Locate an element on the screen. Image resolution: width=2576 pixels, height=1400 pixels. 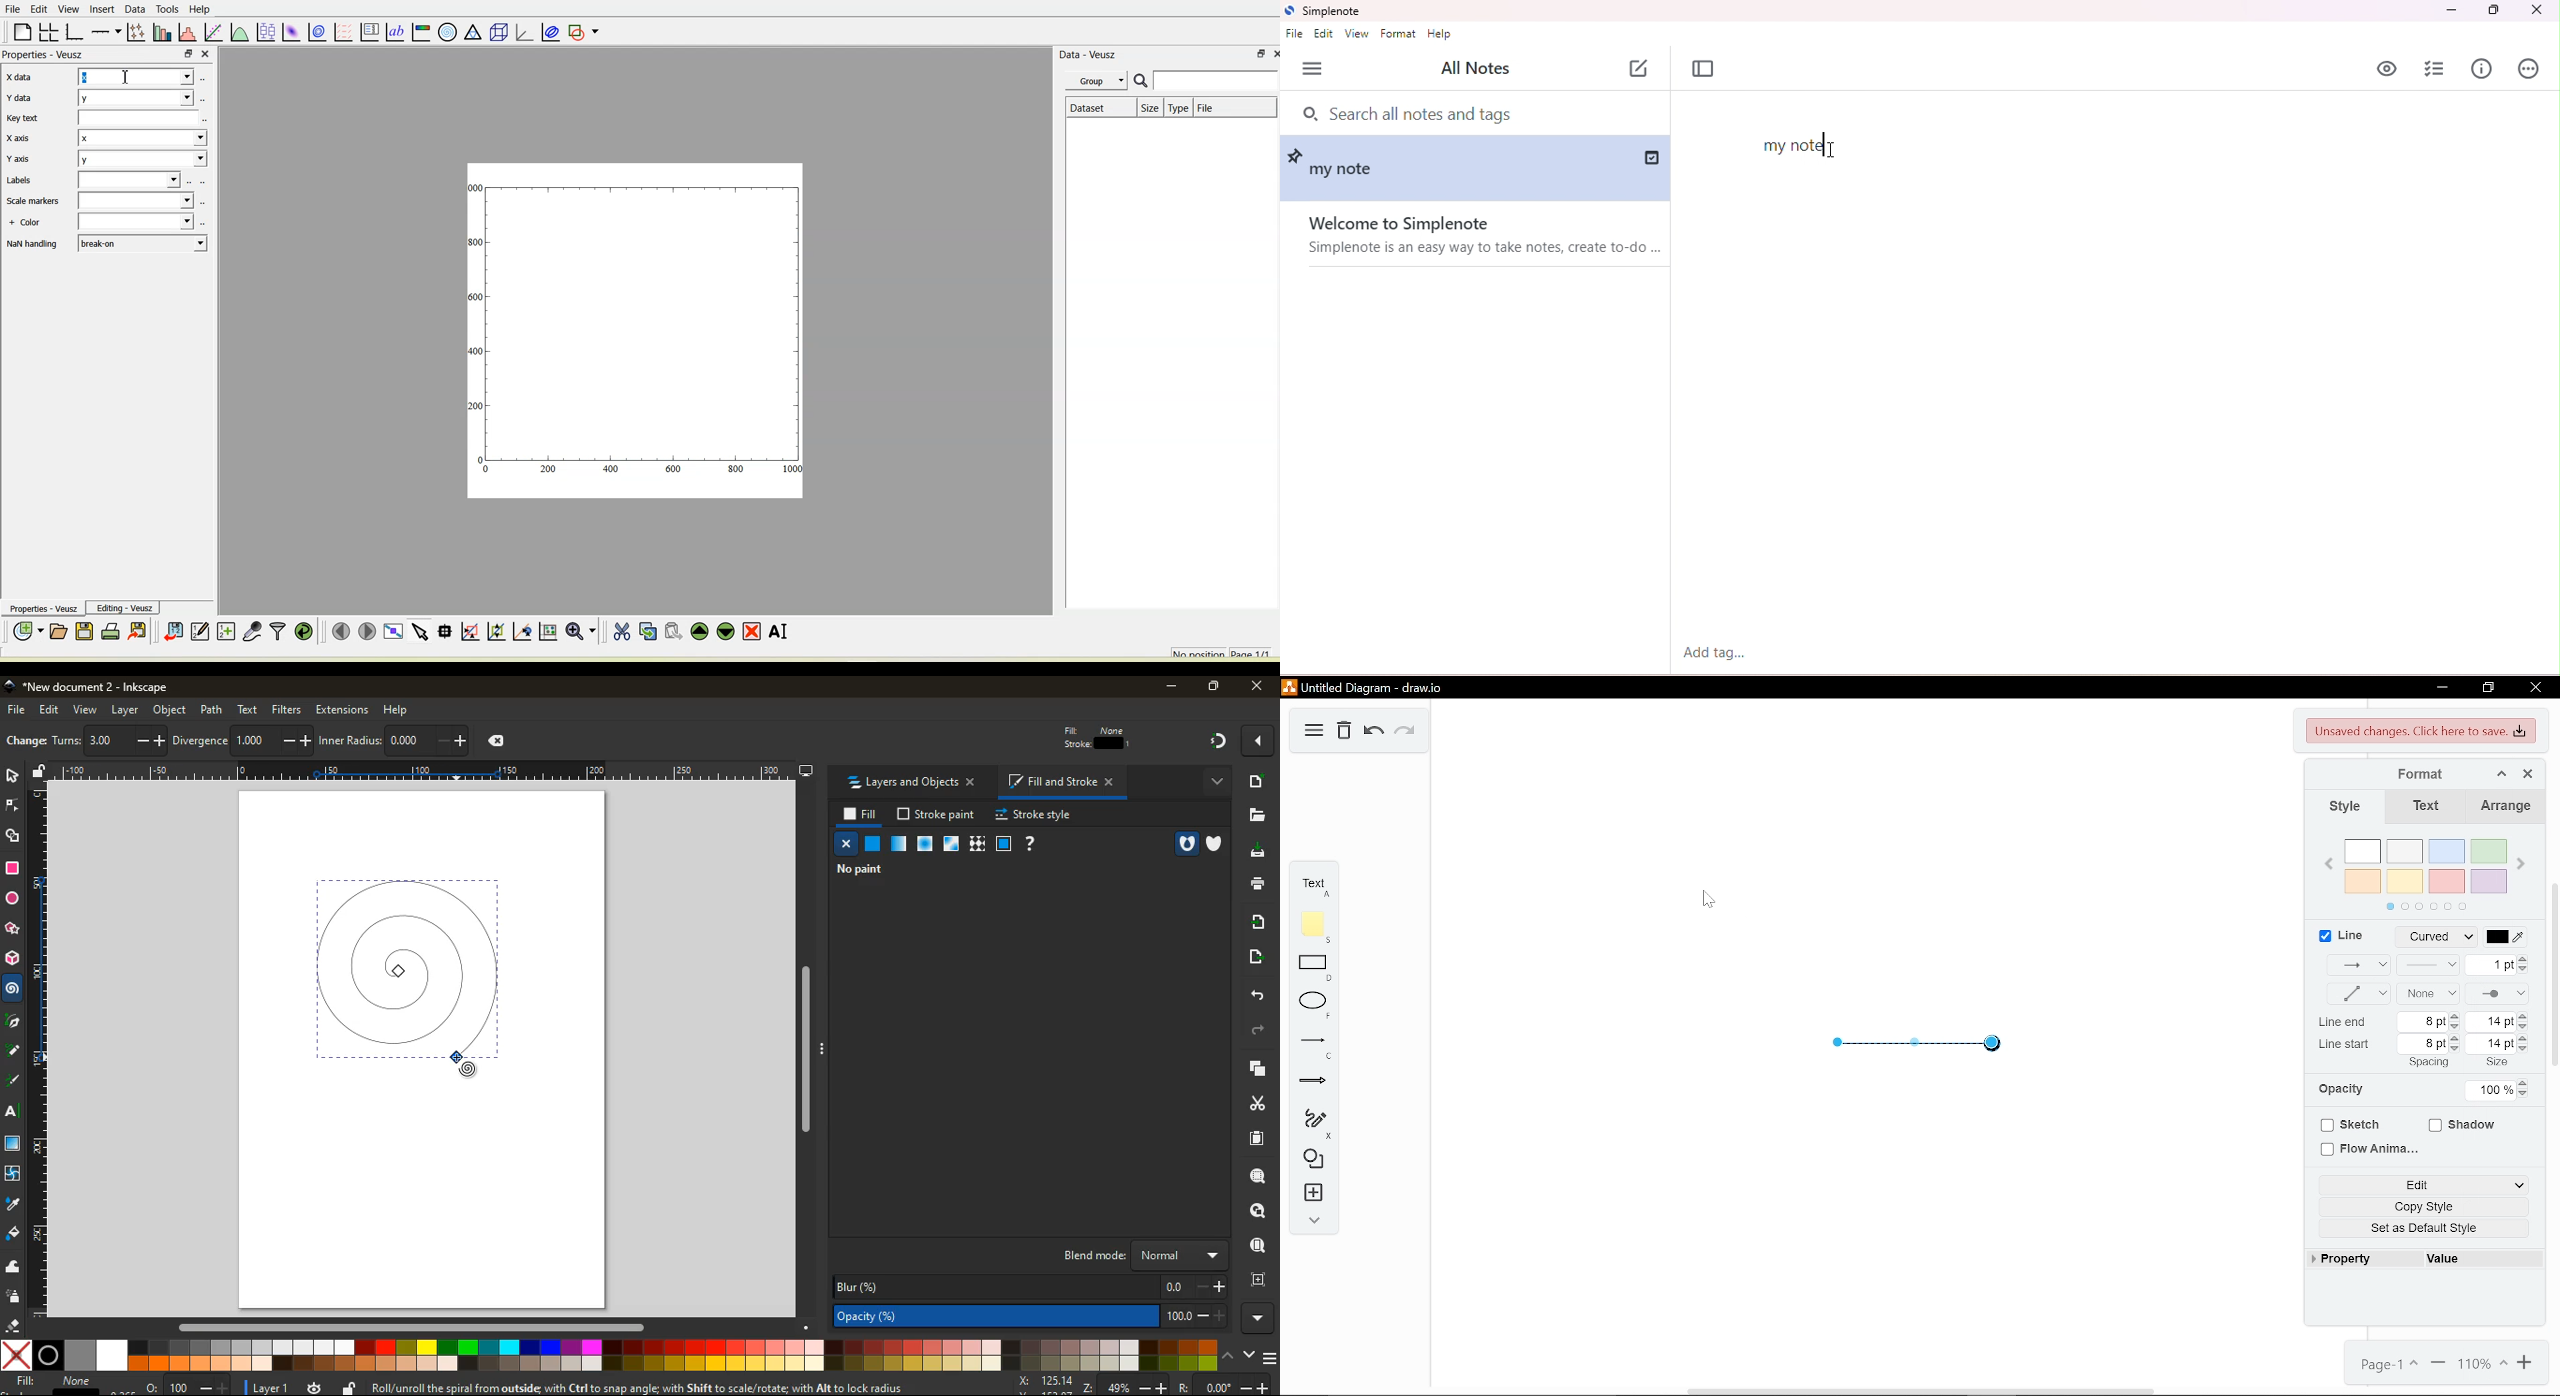
typing cursor is located at coordinates (1822, 143).